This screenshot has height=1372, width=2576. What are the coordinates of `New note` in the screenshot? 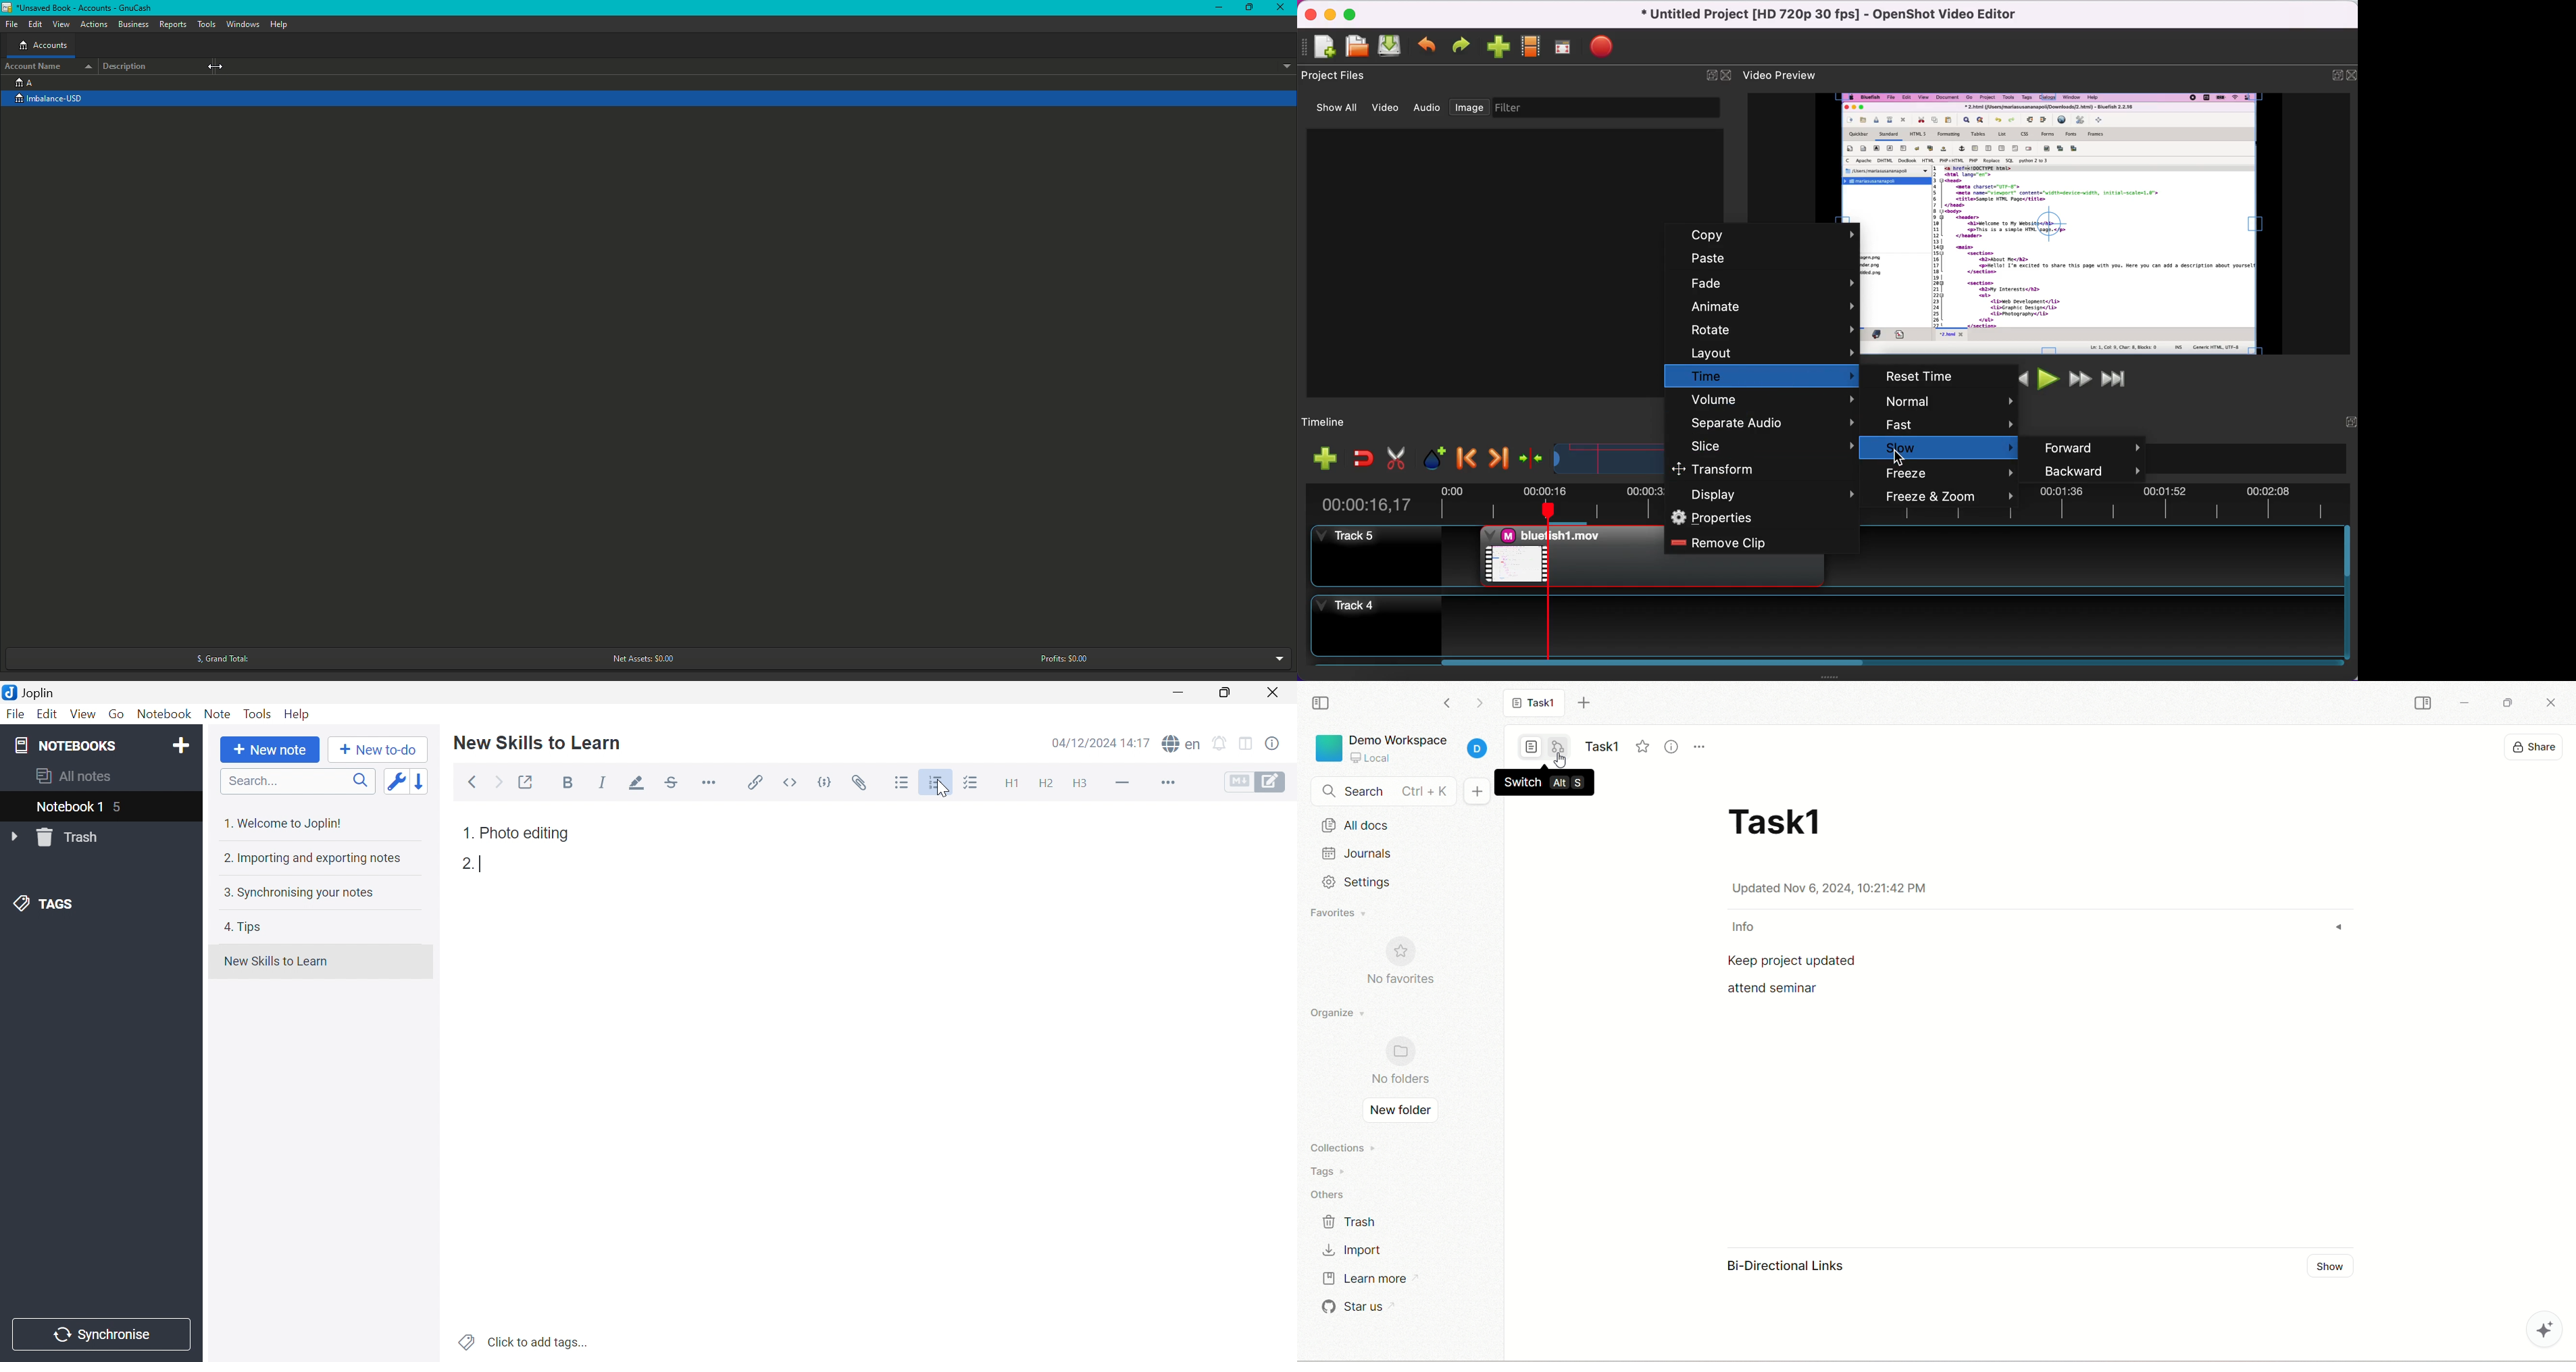 It's located at (270, 750).